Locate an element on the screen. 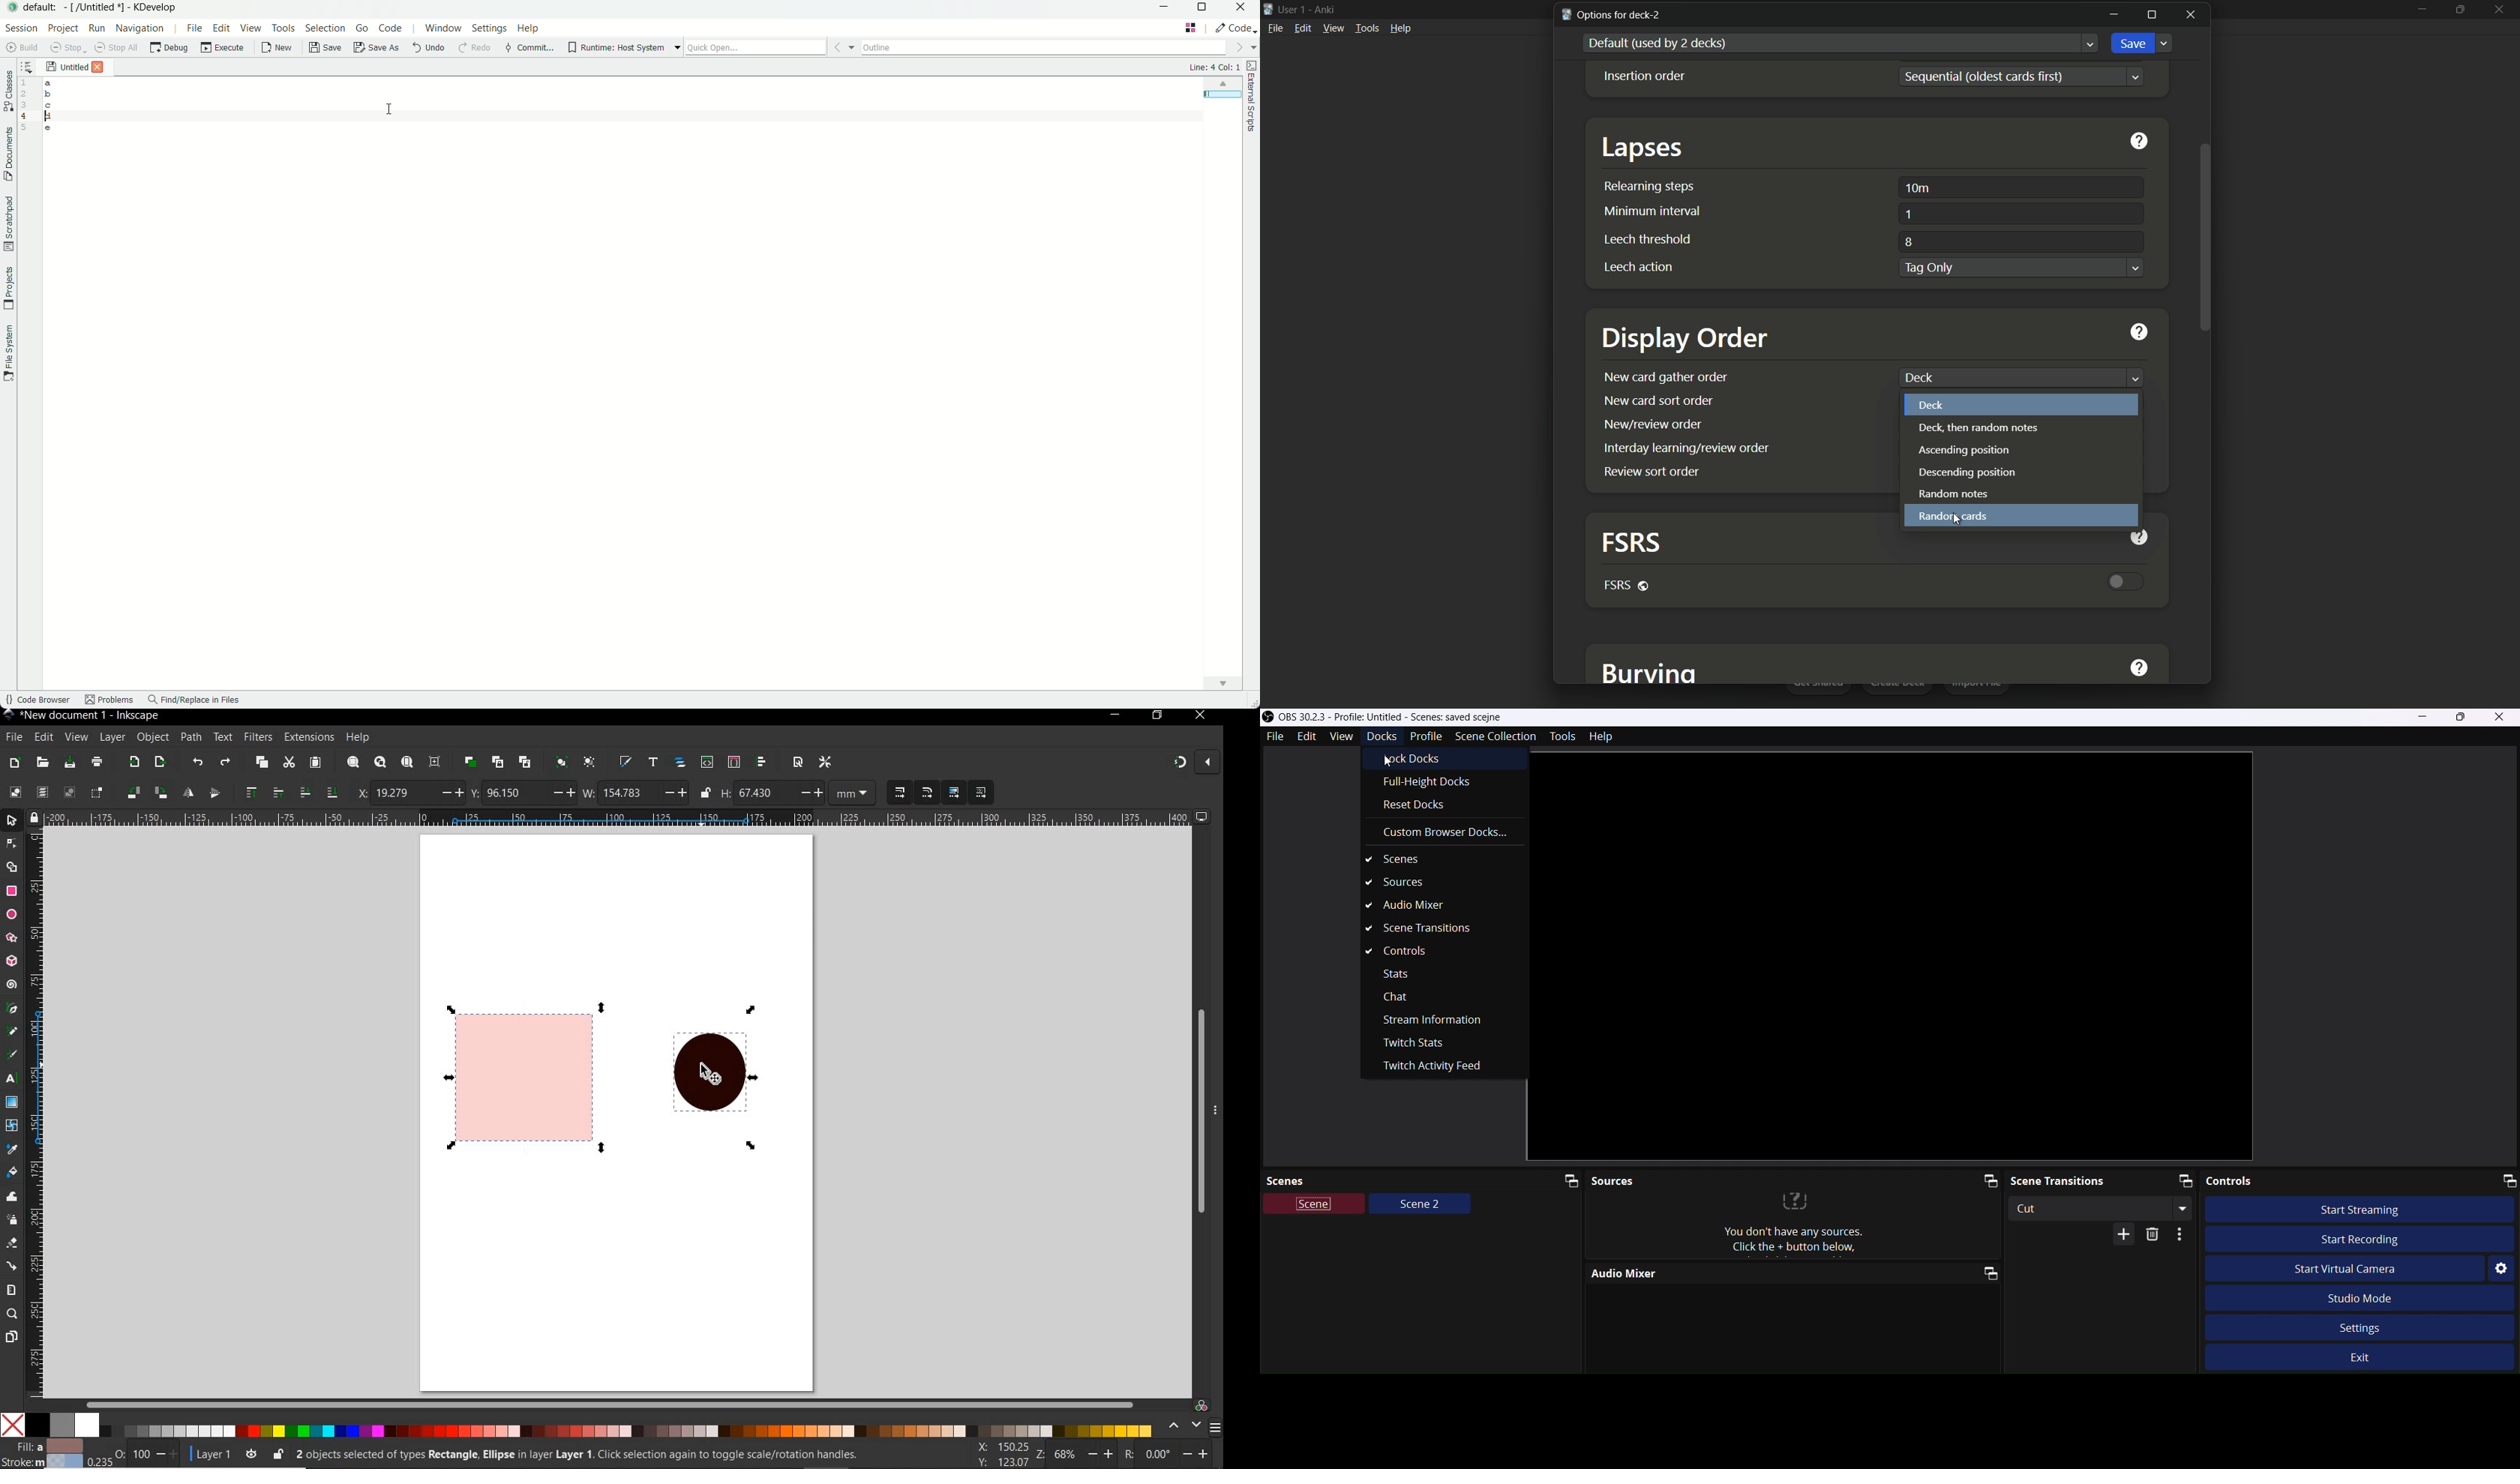  user 1 is located at coordinates (1293, 10).